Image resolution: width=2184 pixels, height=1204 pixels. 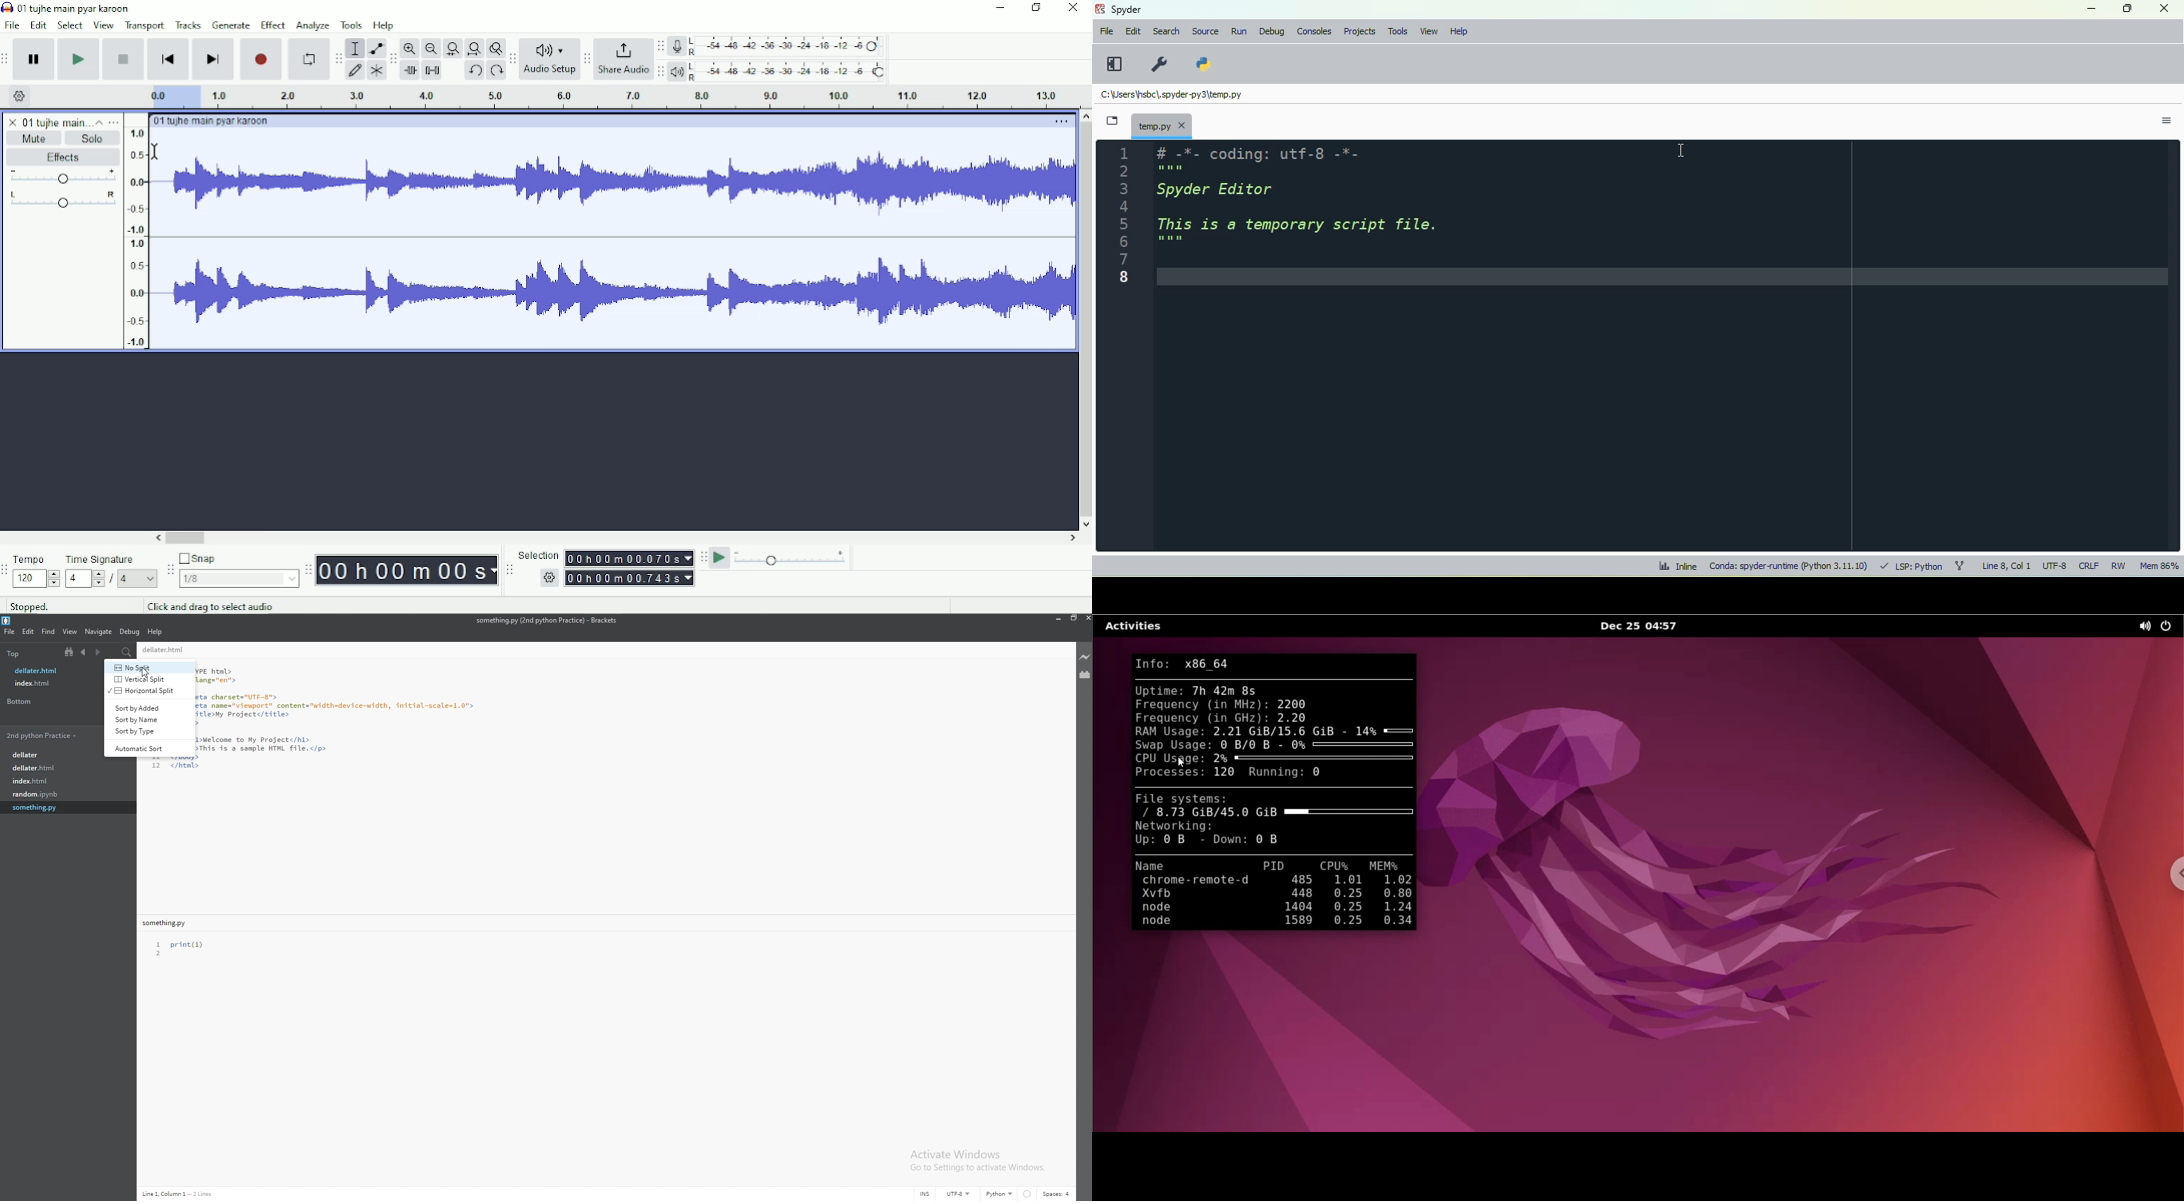 What do you see at coordinates (1121, 216) in the screenshot?
I see `line numbers` at bounding box center [1121, 216].